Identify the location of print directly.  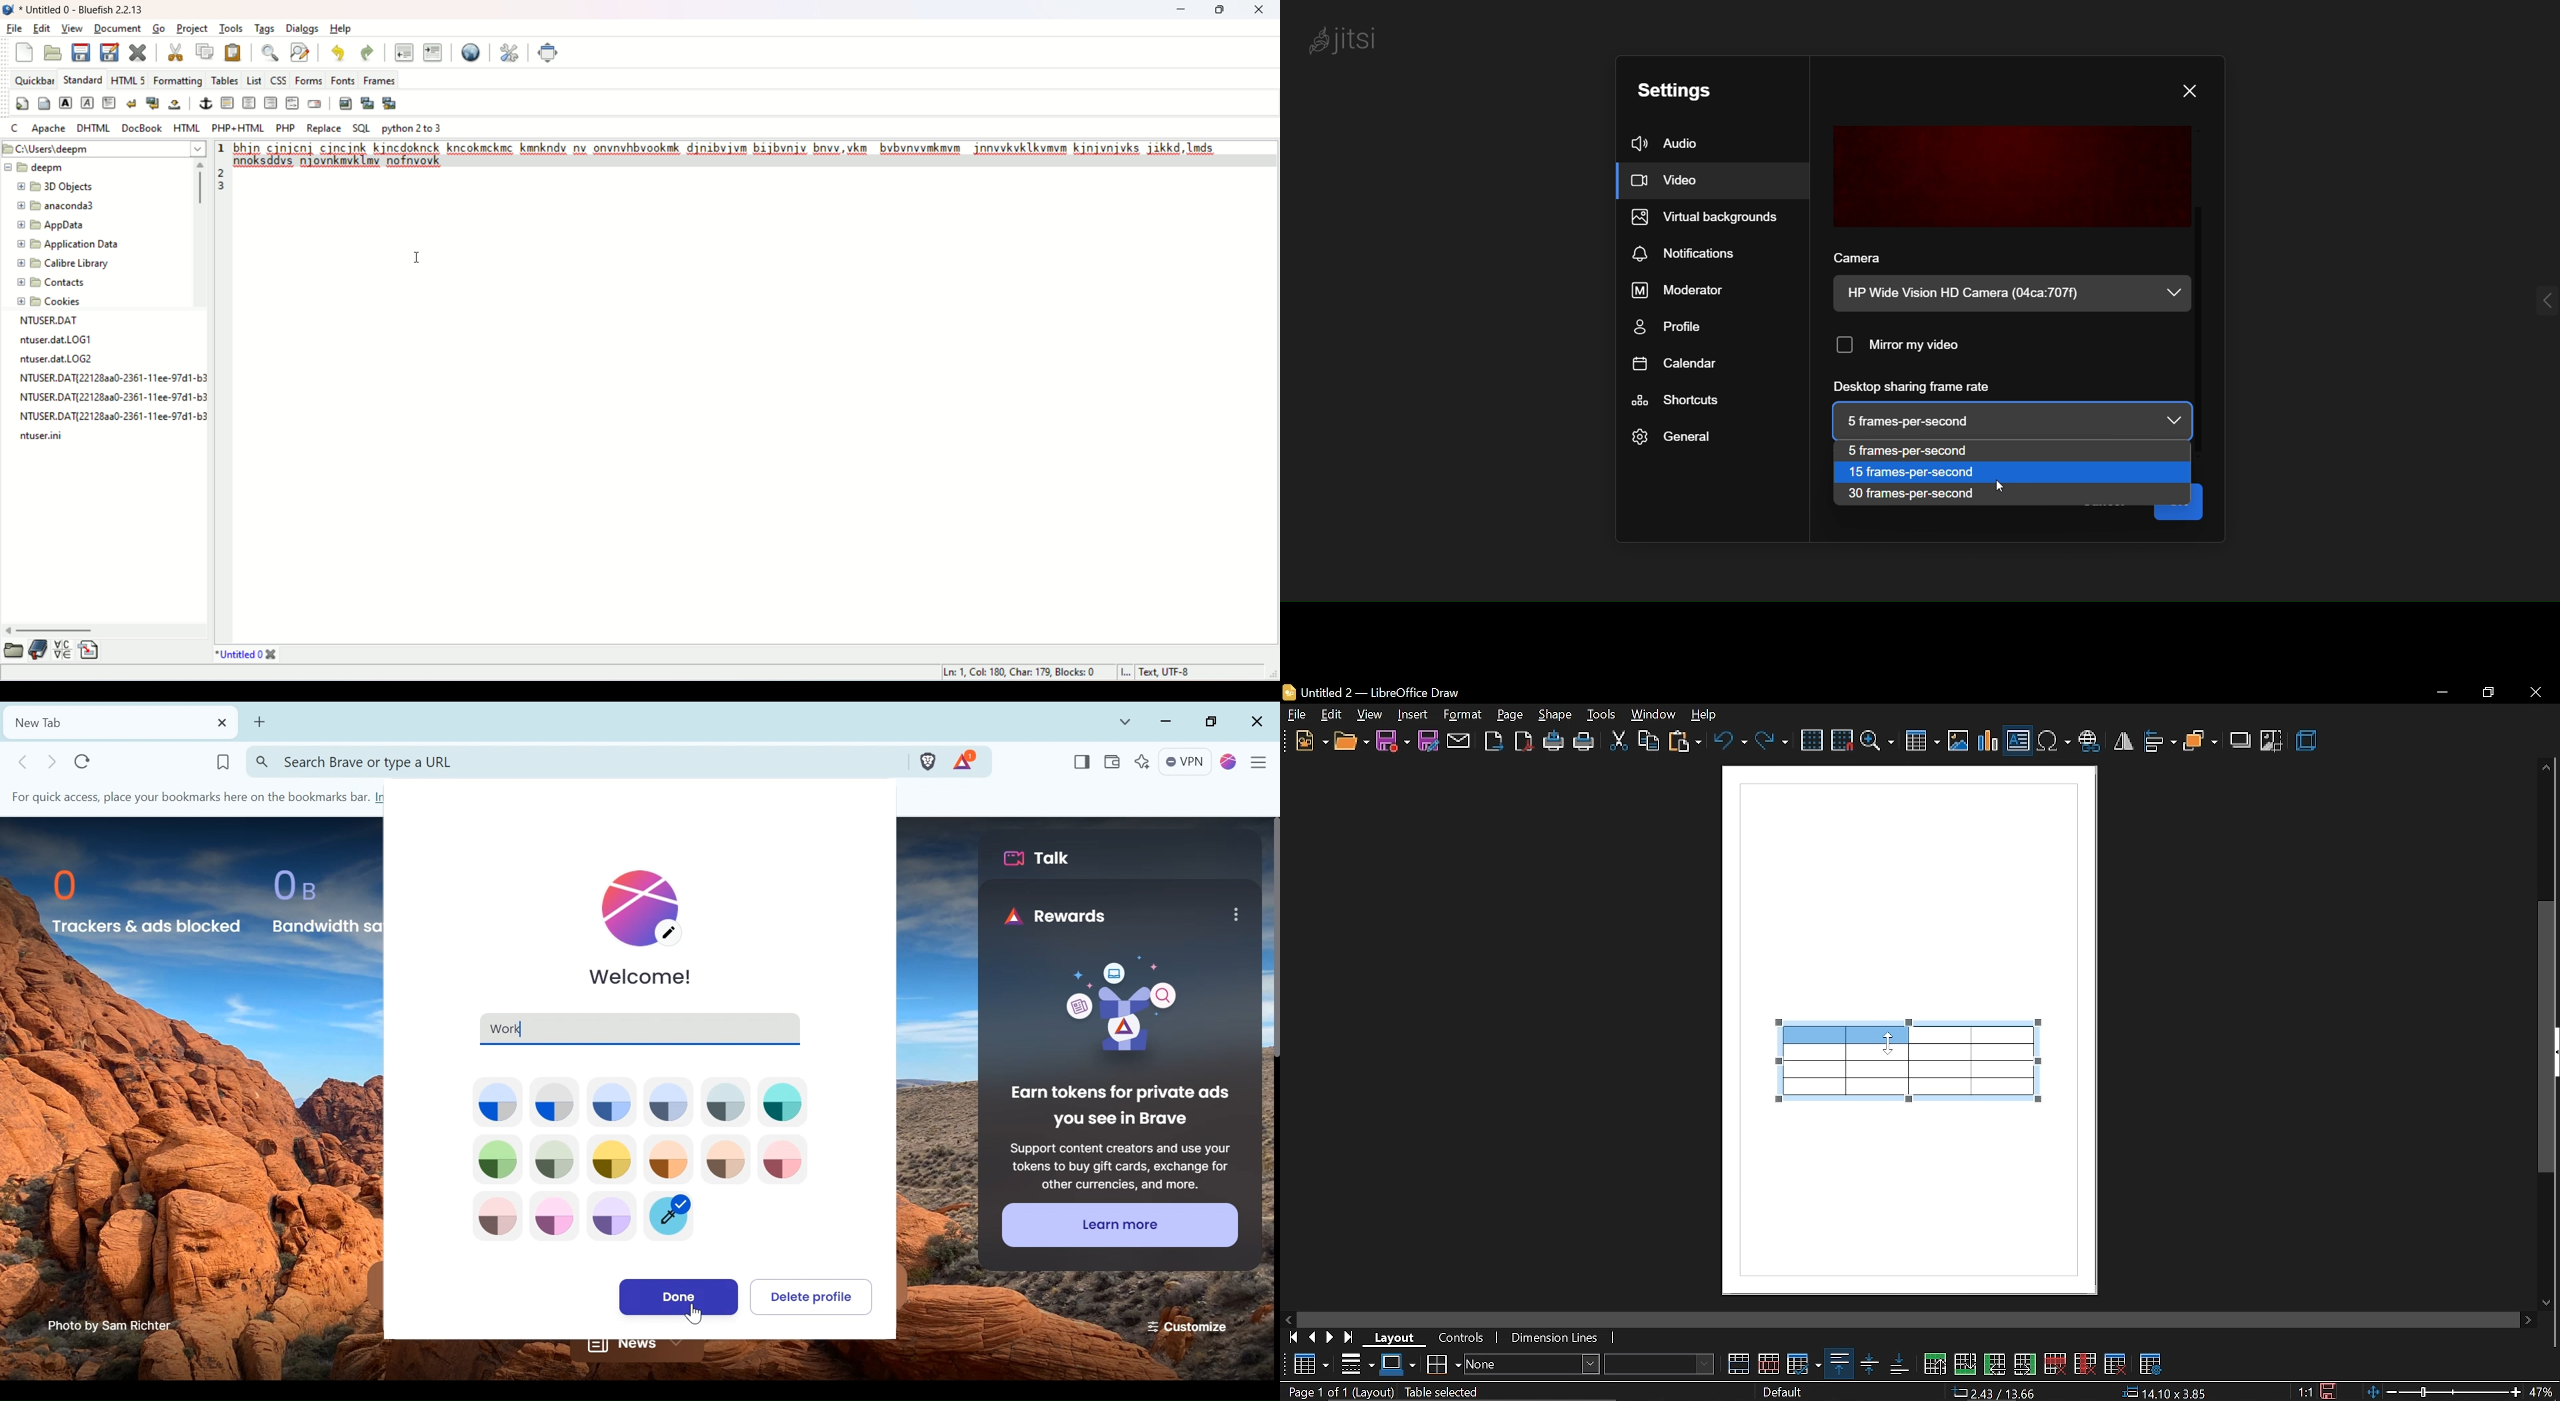
(1554, 742).